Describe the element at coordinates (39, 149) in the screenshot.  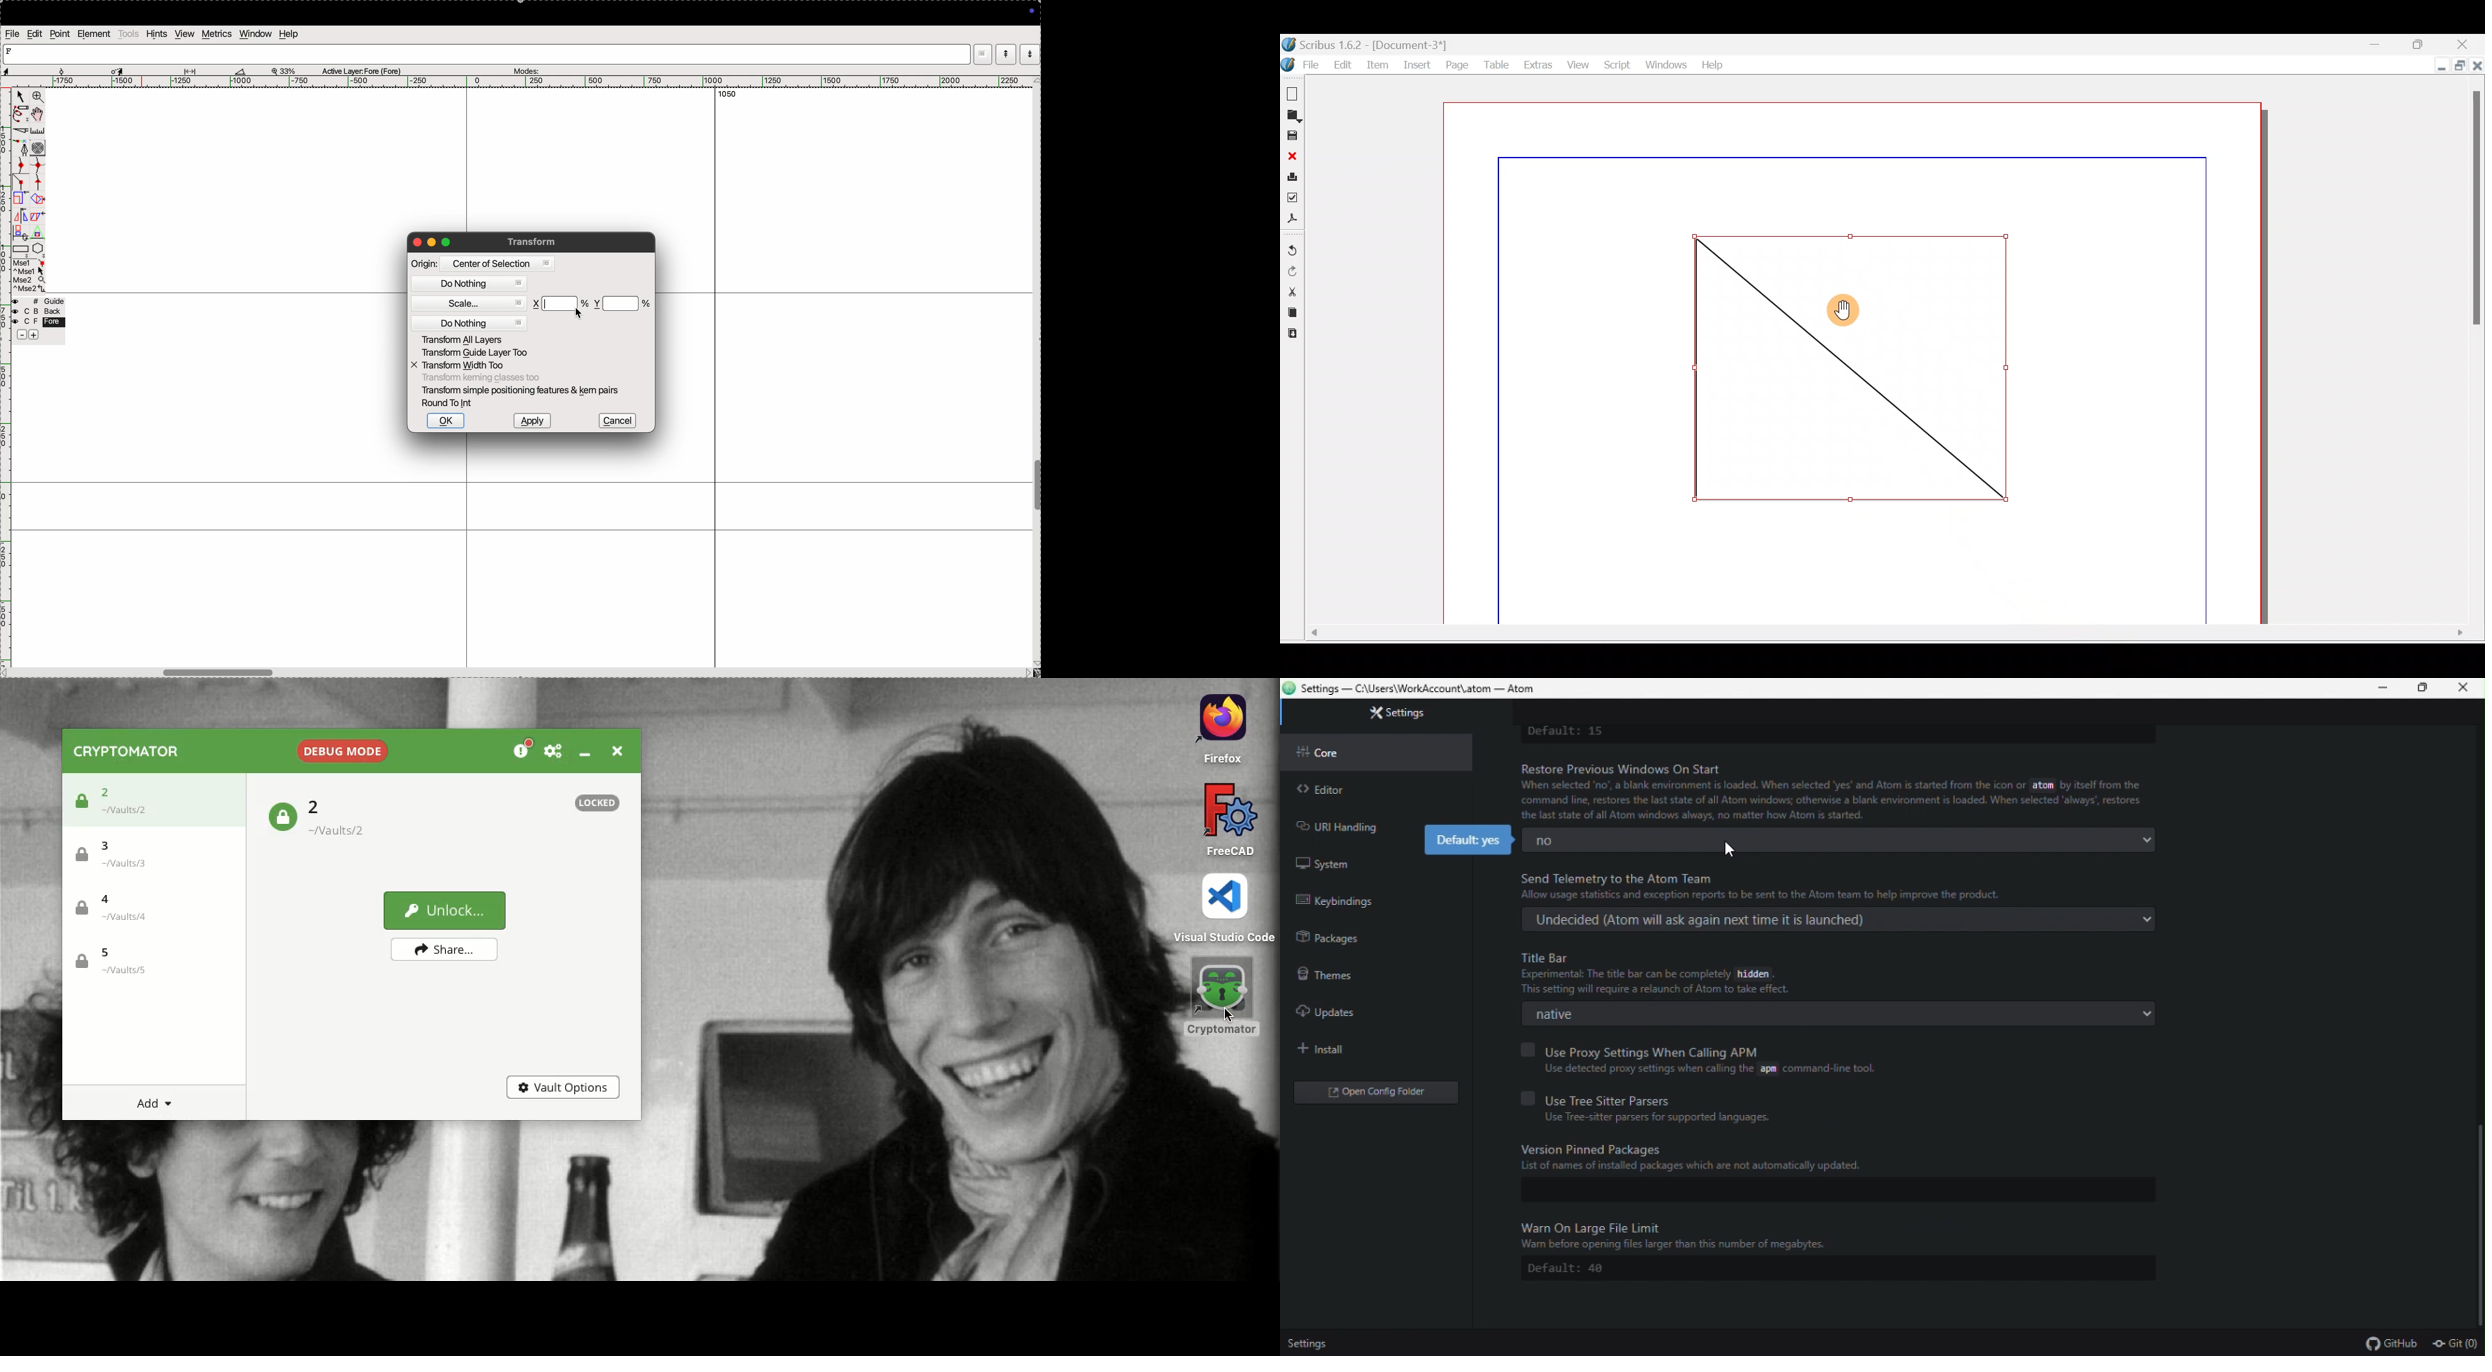
I see `curves` at that location.